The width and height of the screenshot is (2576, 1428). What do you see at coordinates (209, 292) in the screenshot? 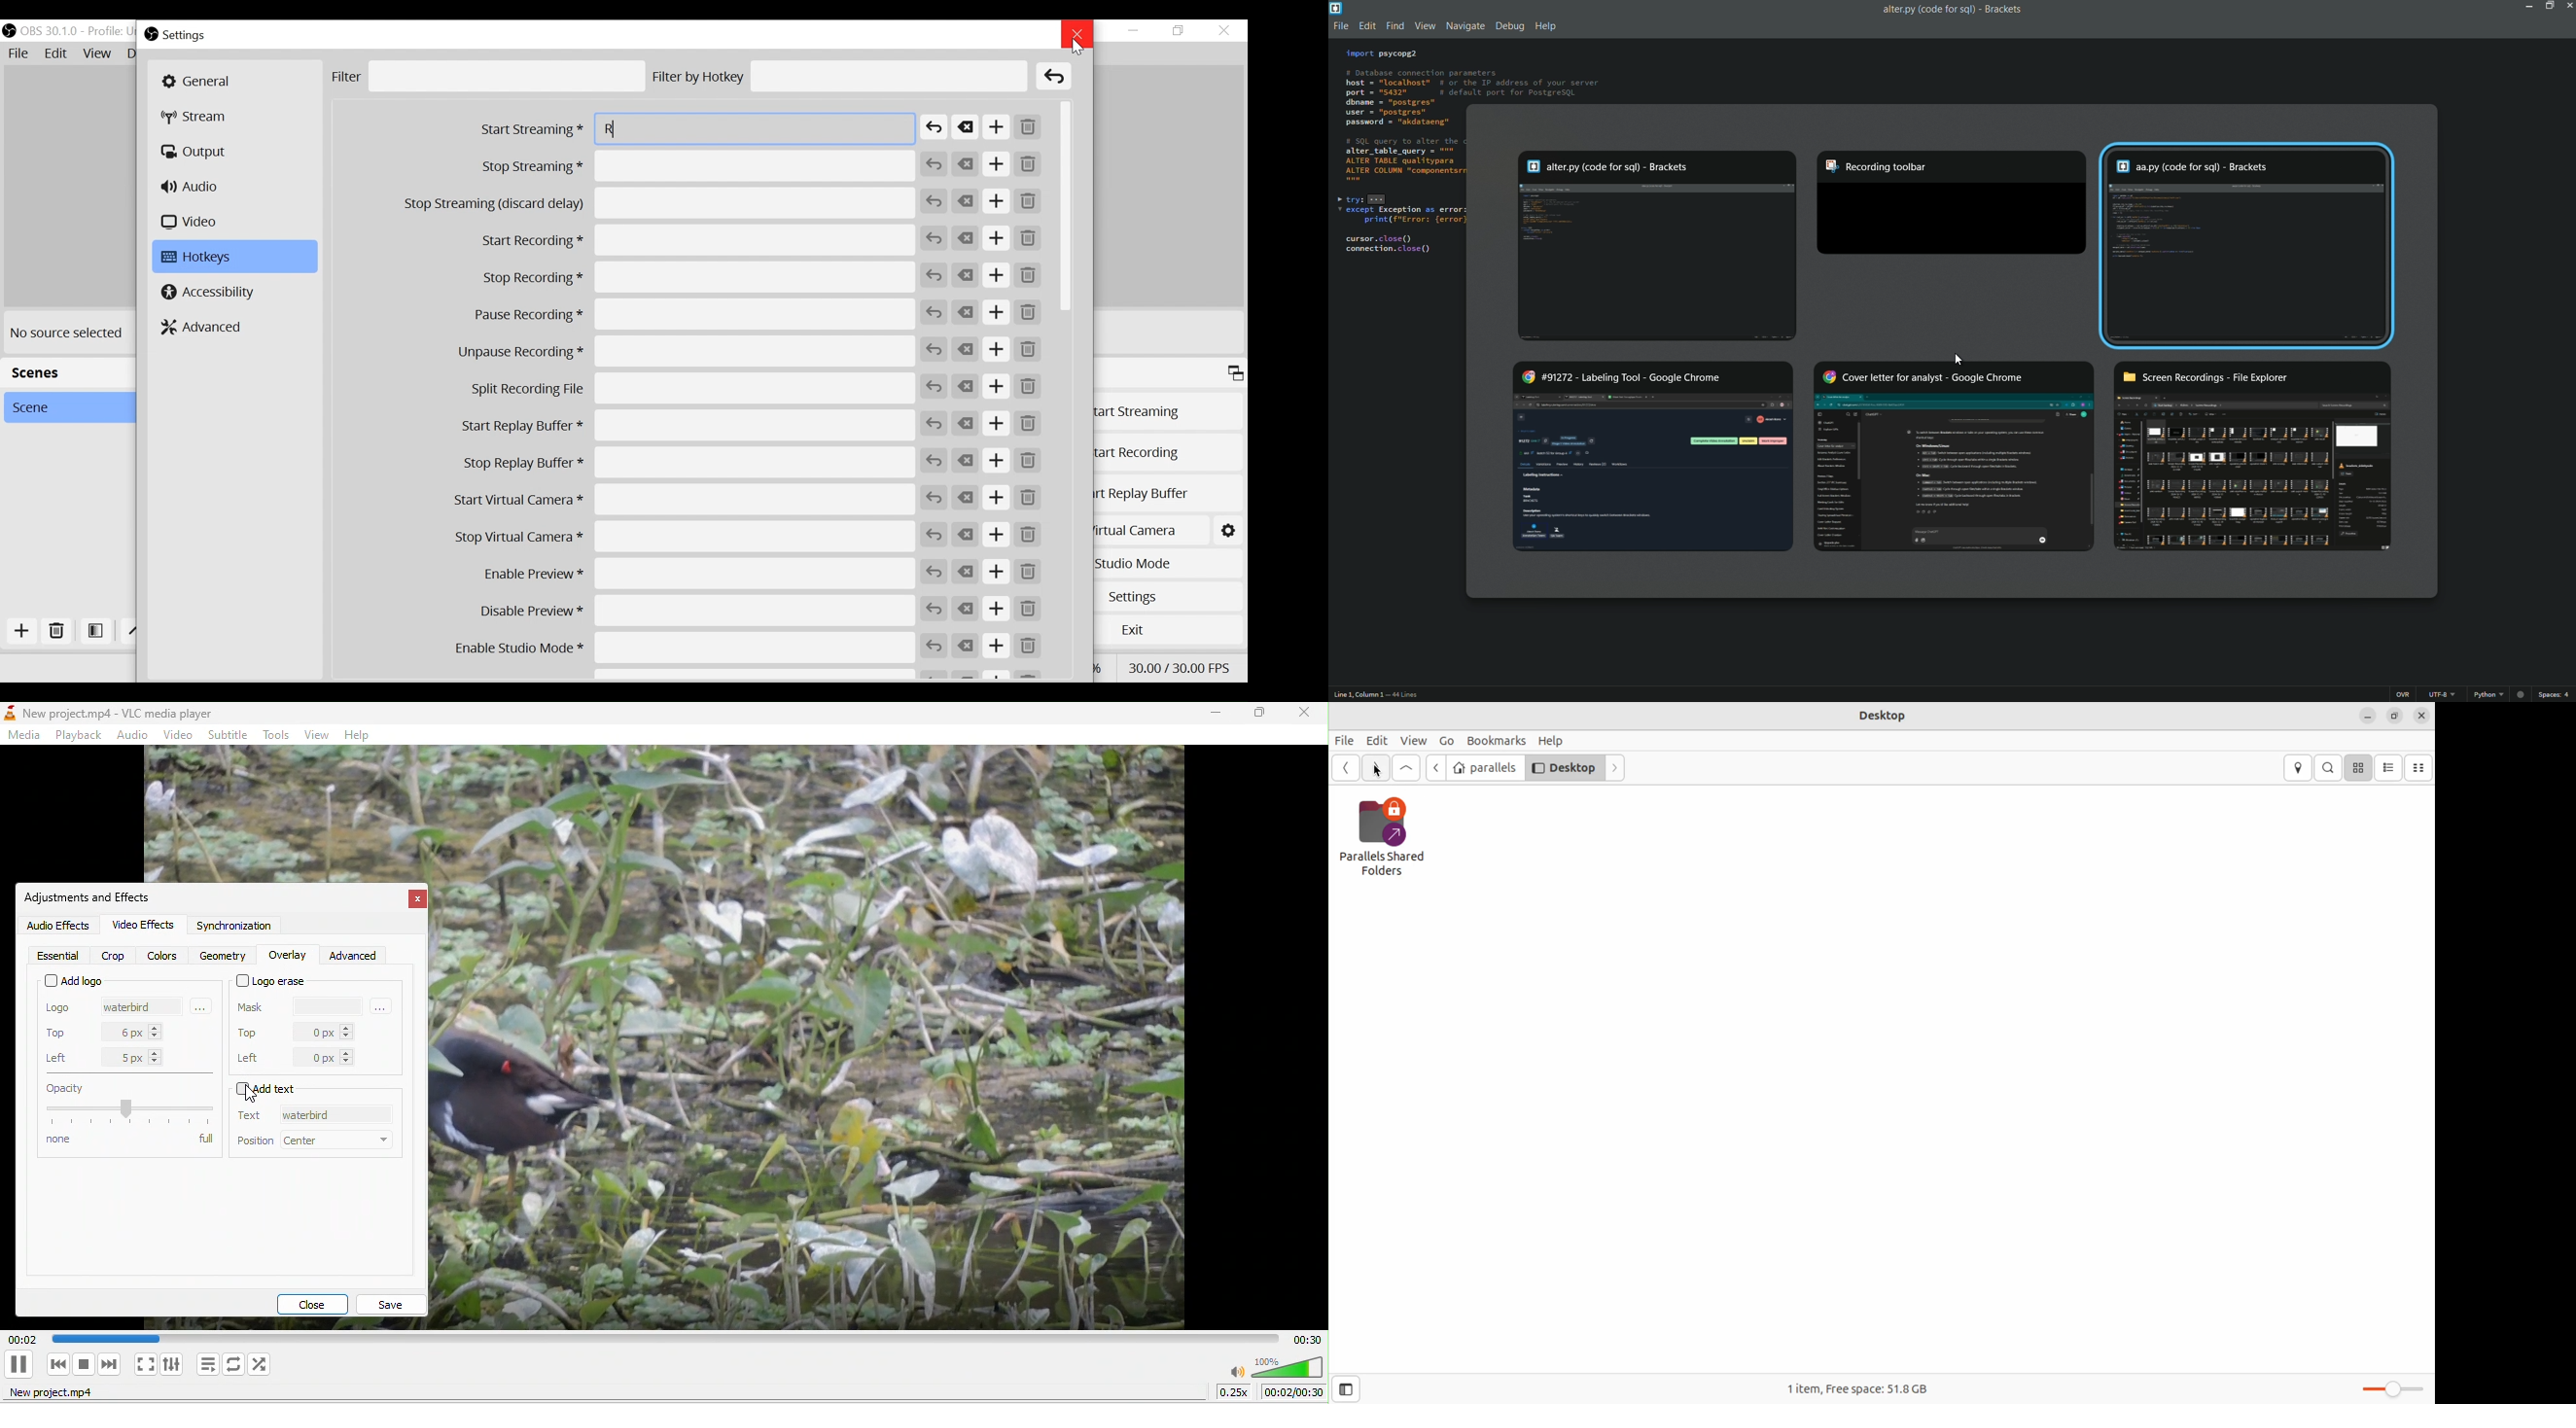
I see `Accessibility` at bounding box center [209, 292].